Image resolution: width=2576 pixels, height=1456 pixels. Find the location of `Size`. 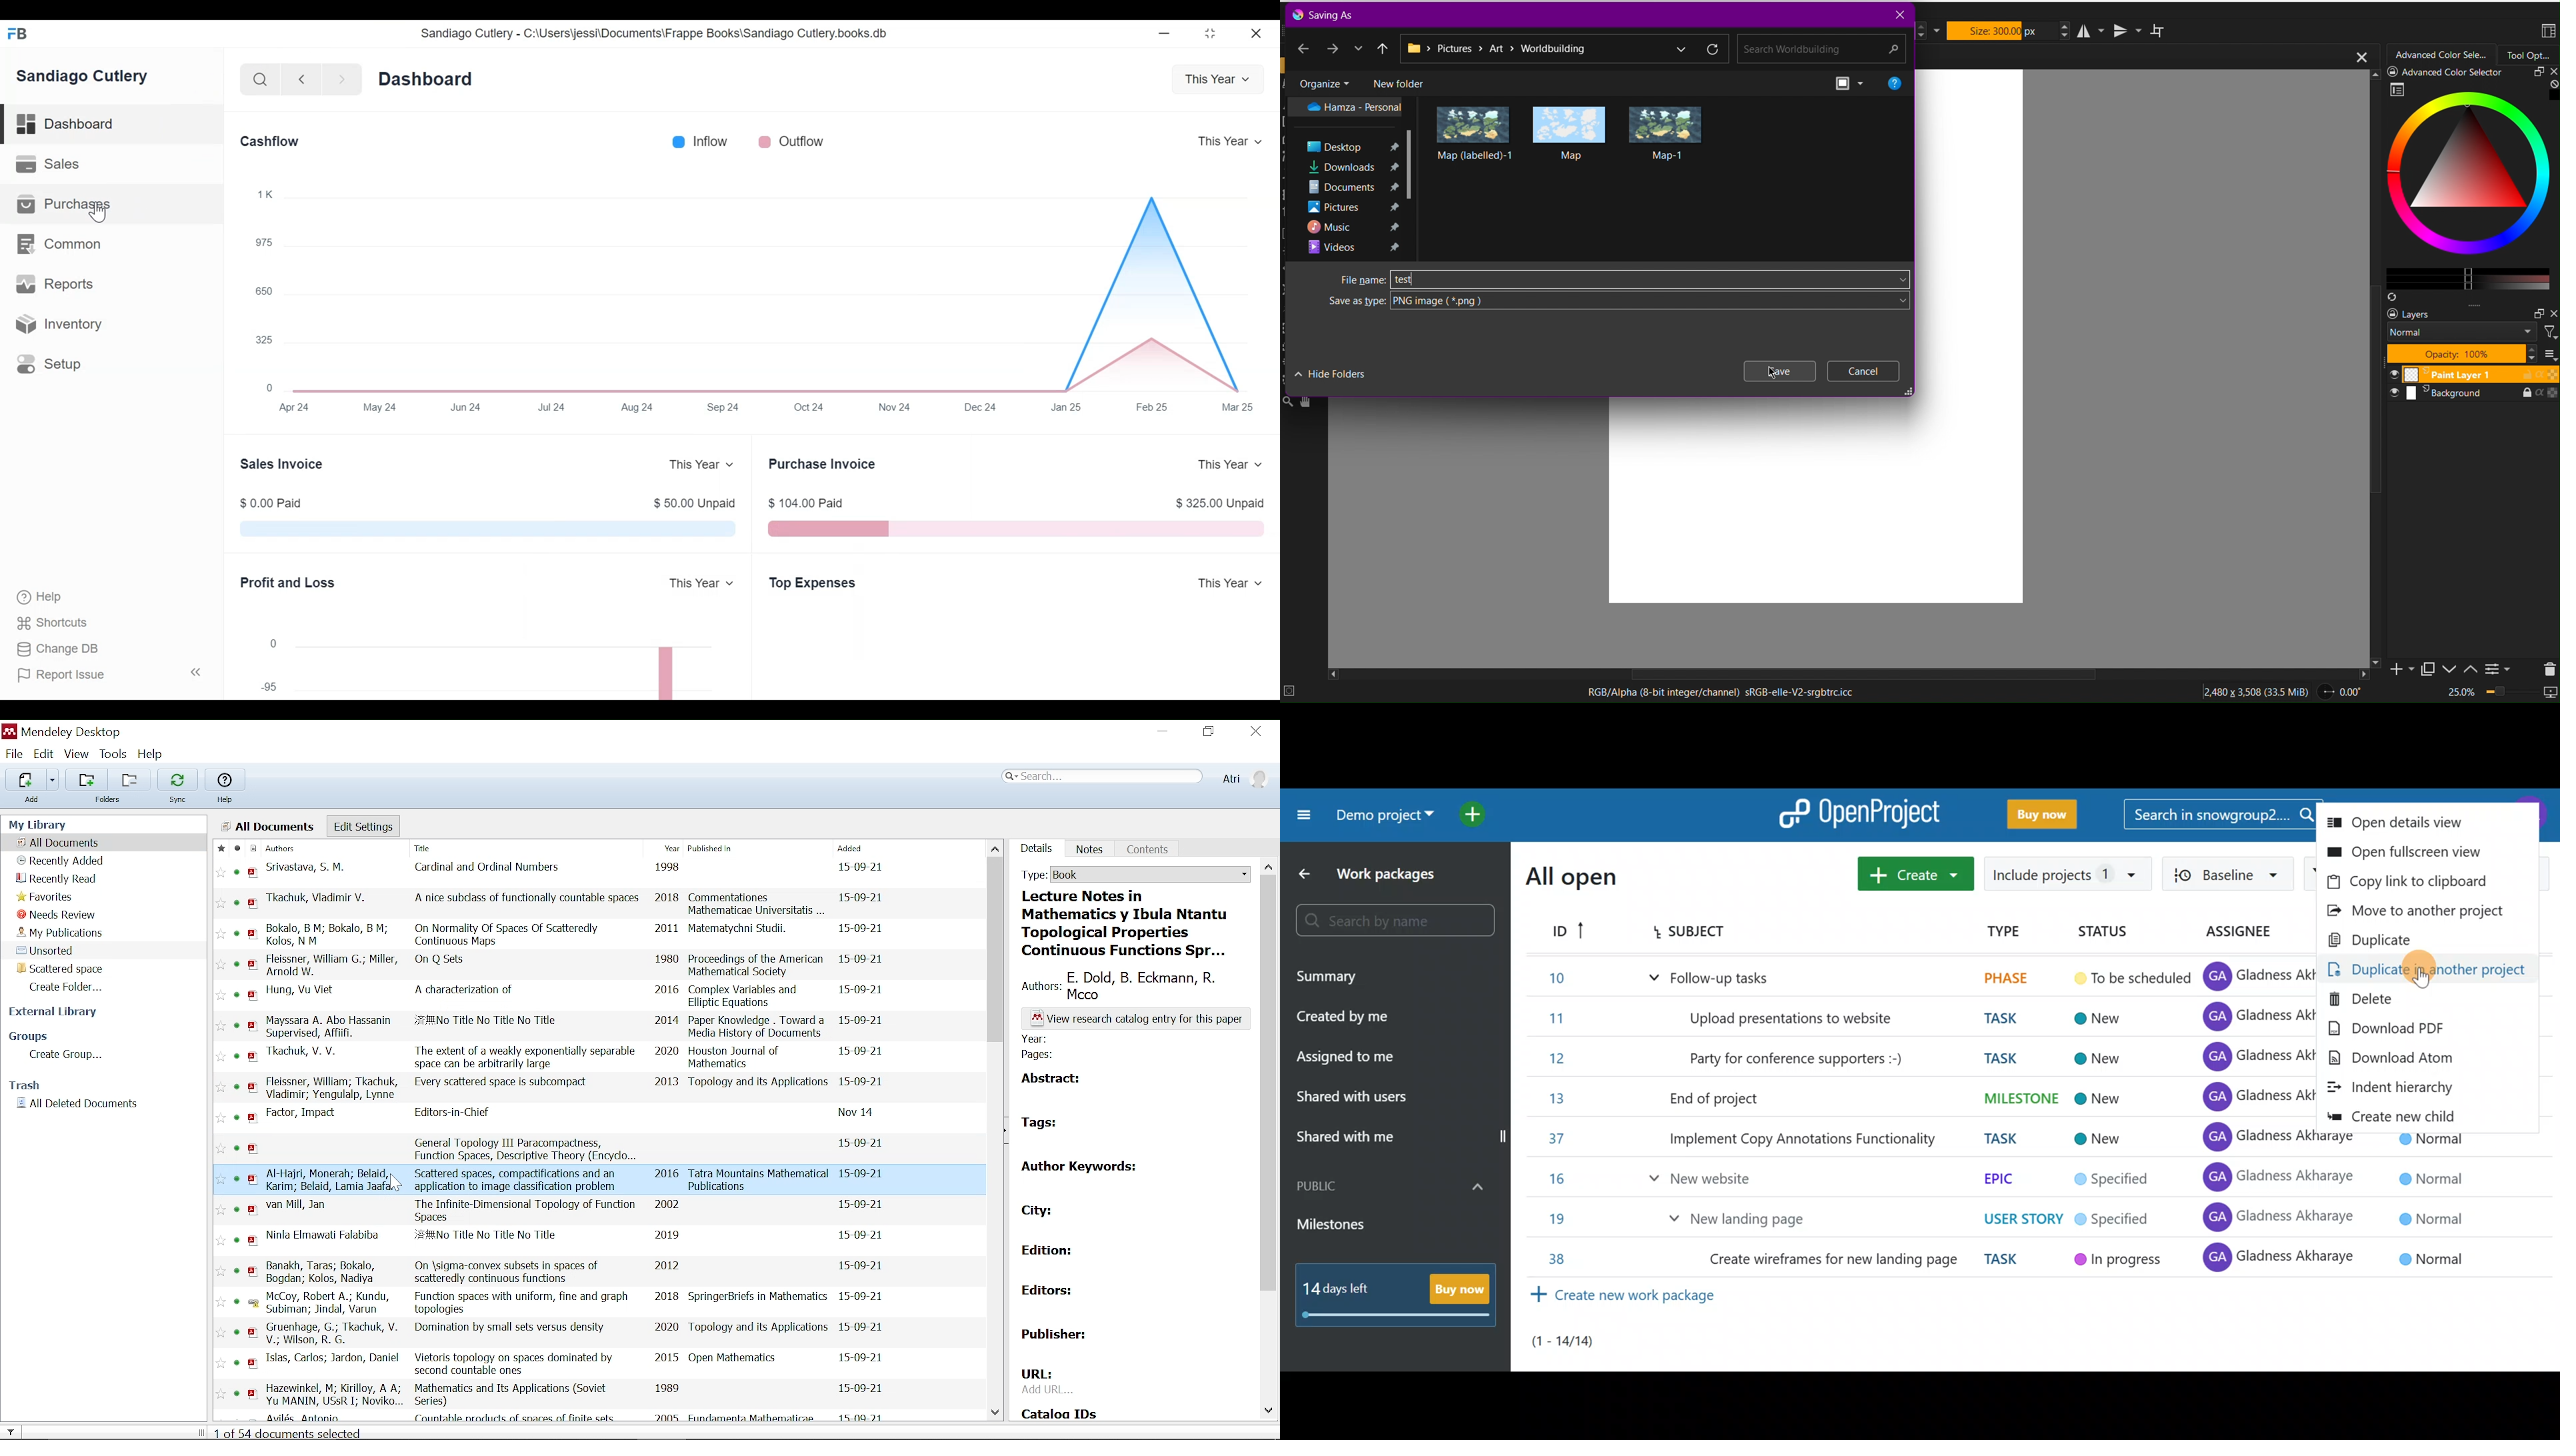

Size is located at coordinates (2002, 31).